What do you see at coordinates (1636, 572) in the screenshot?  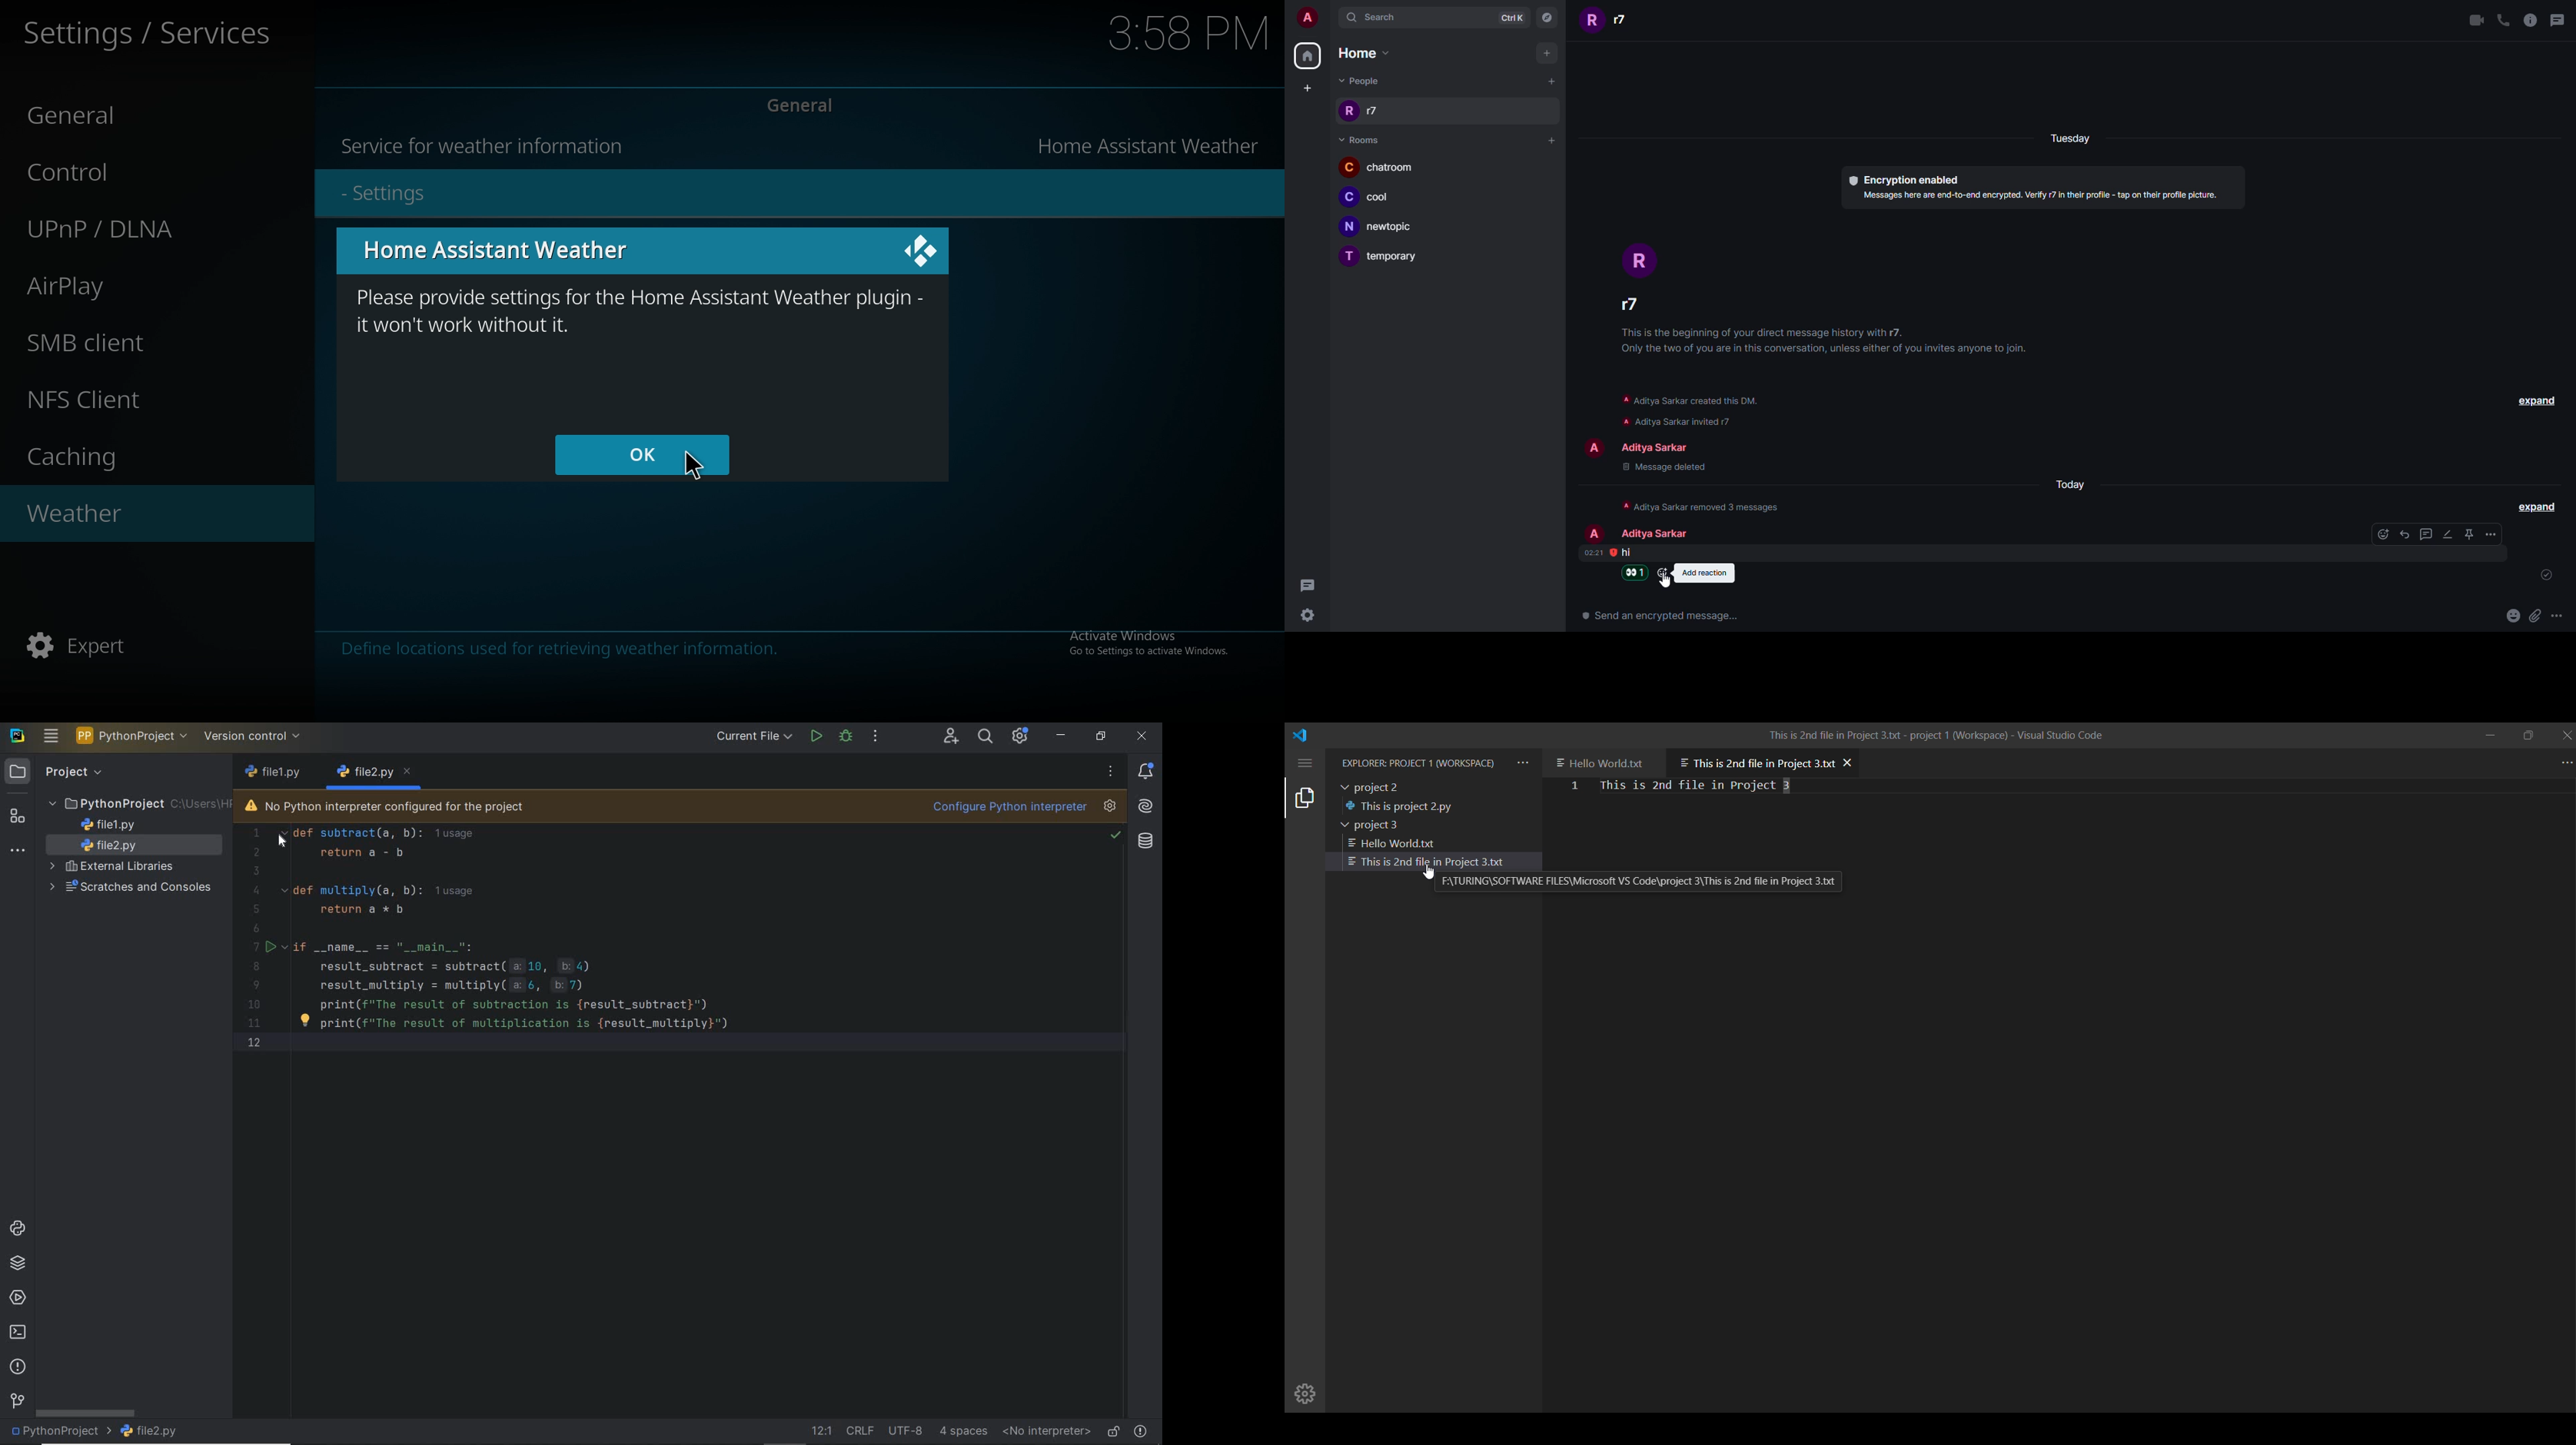 I see `reaction added` at bounding box center [1636, 572].